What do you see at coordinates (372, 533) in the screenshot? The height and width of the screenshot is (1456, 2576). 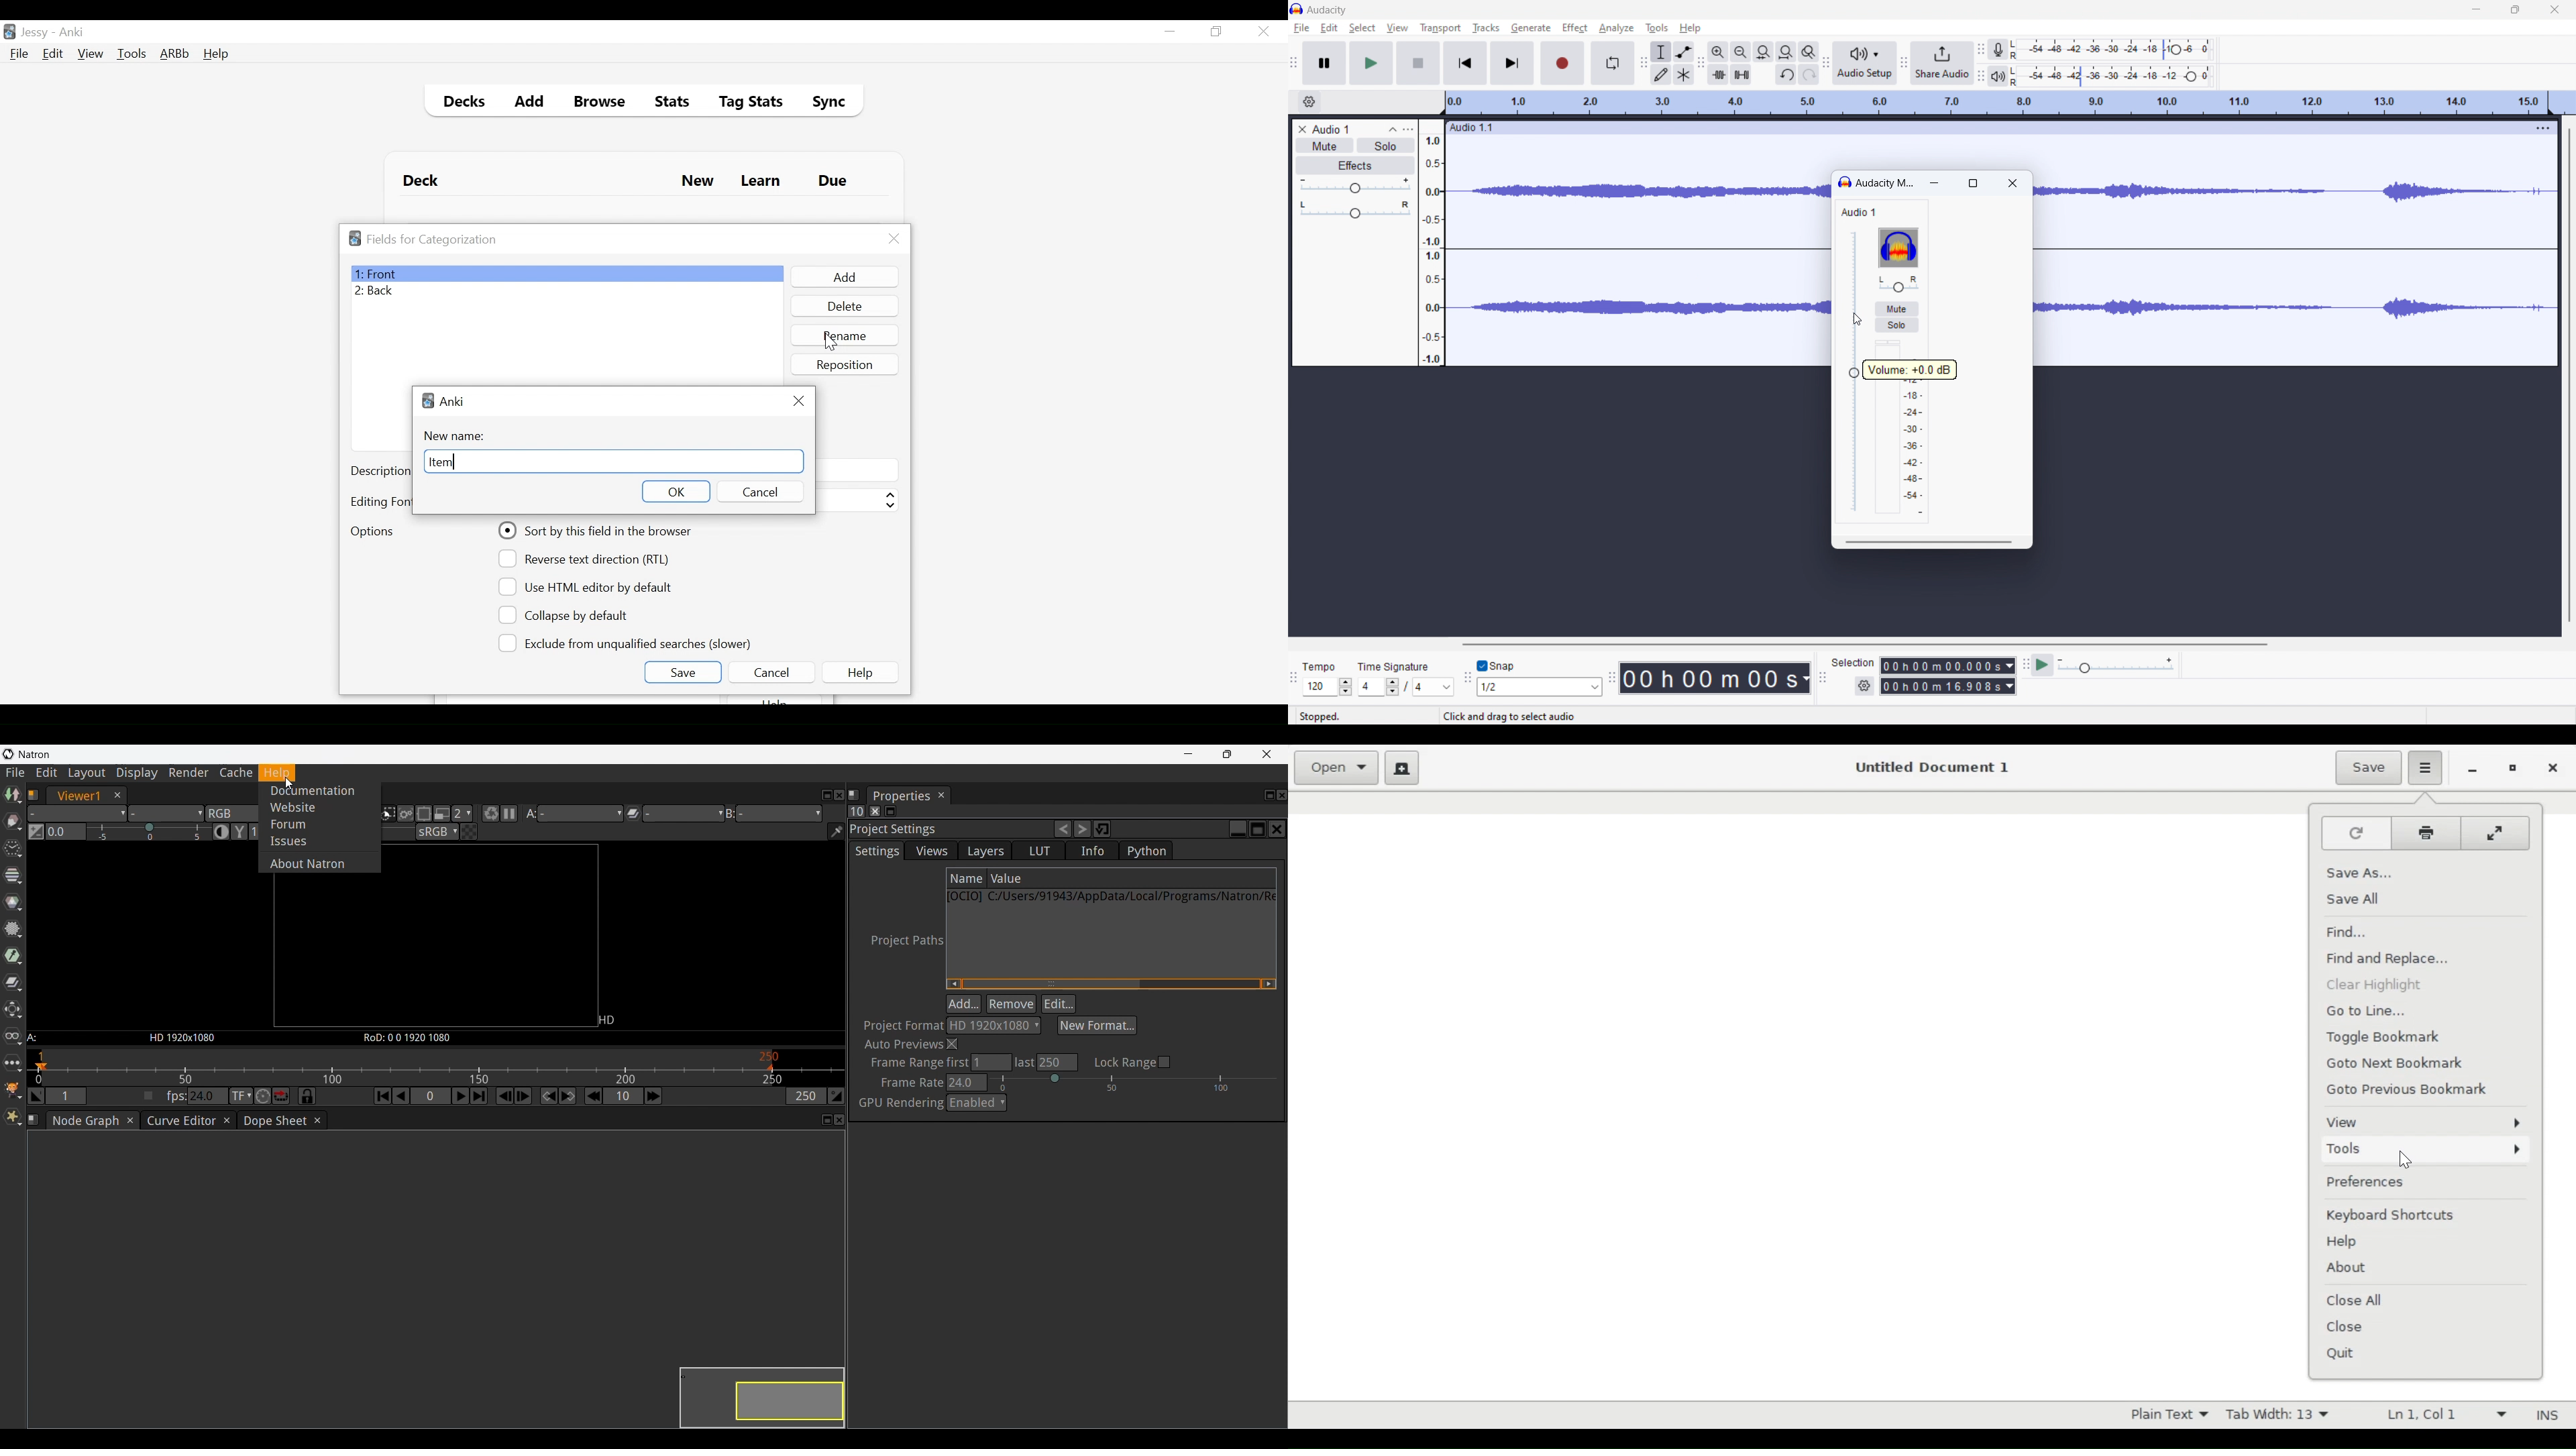 I see `Options` at bounding box center [372, 533].